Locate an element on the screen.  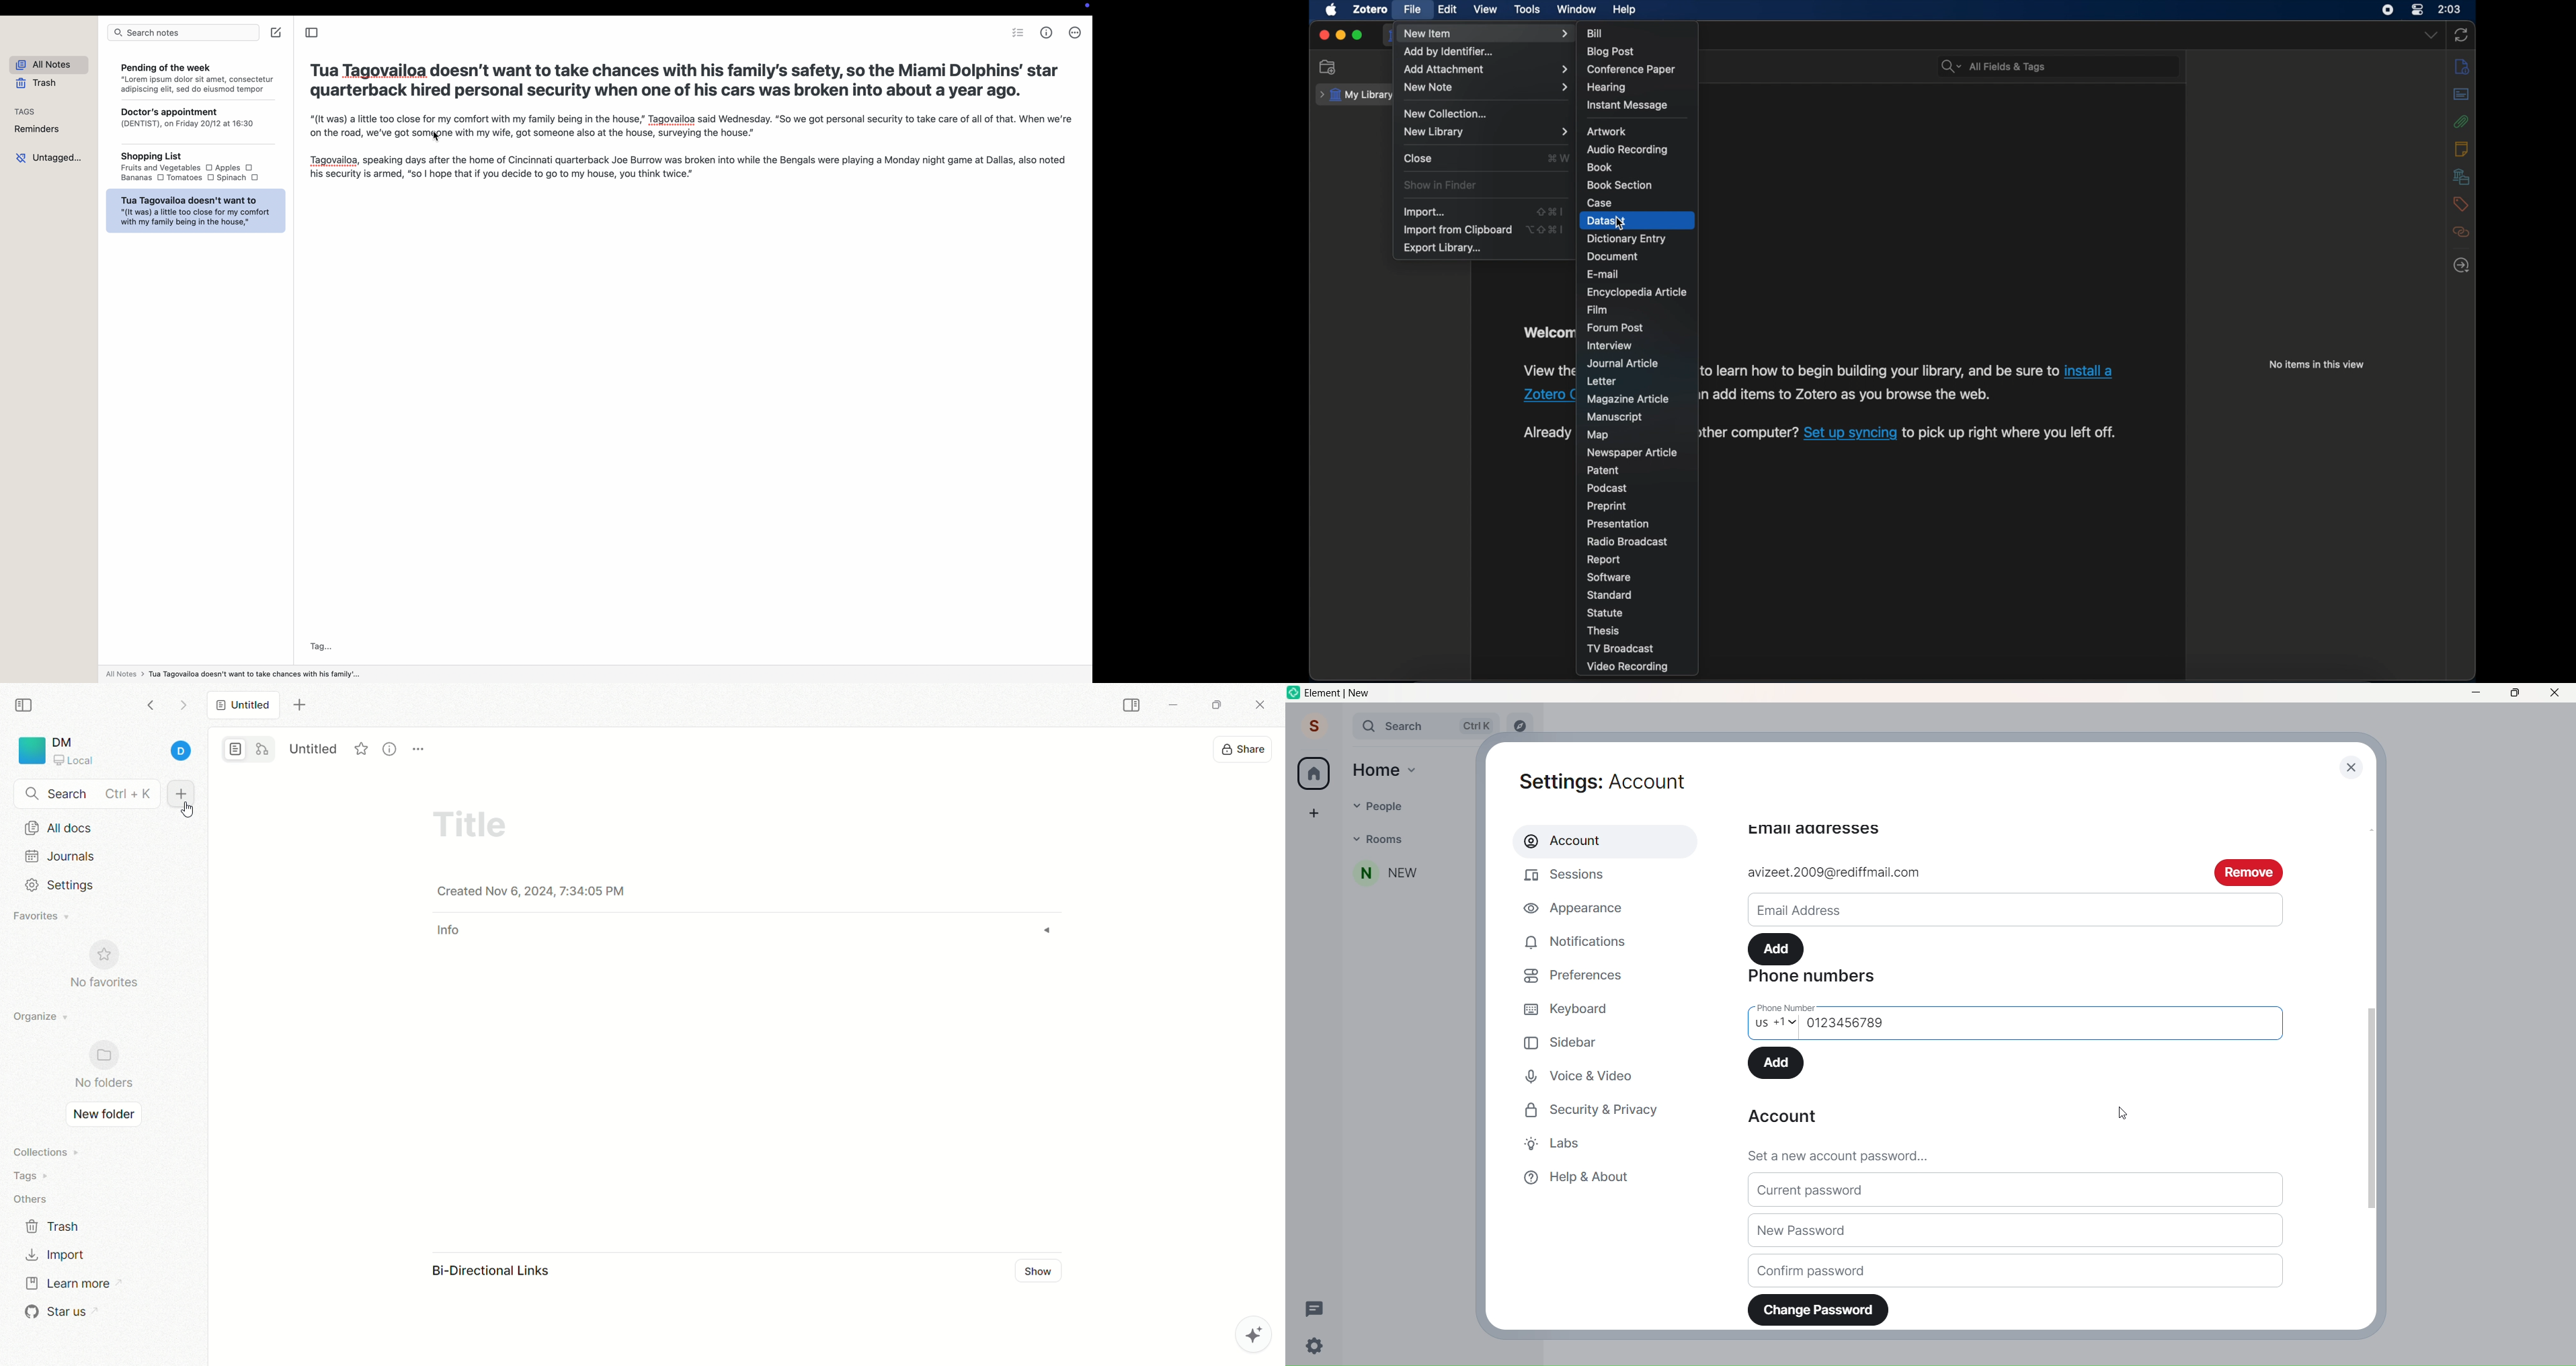
Settings is located at coordinates (1613, 780).